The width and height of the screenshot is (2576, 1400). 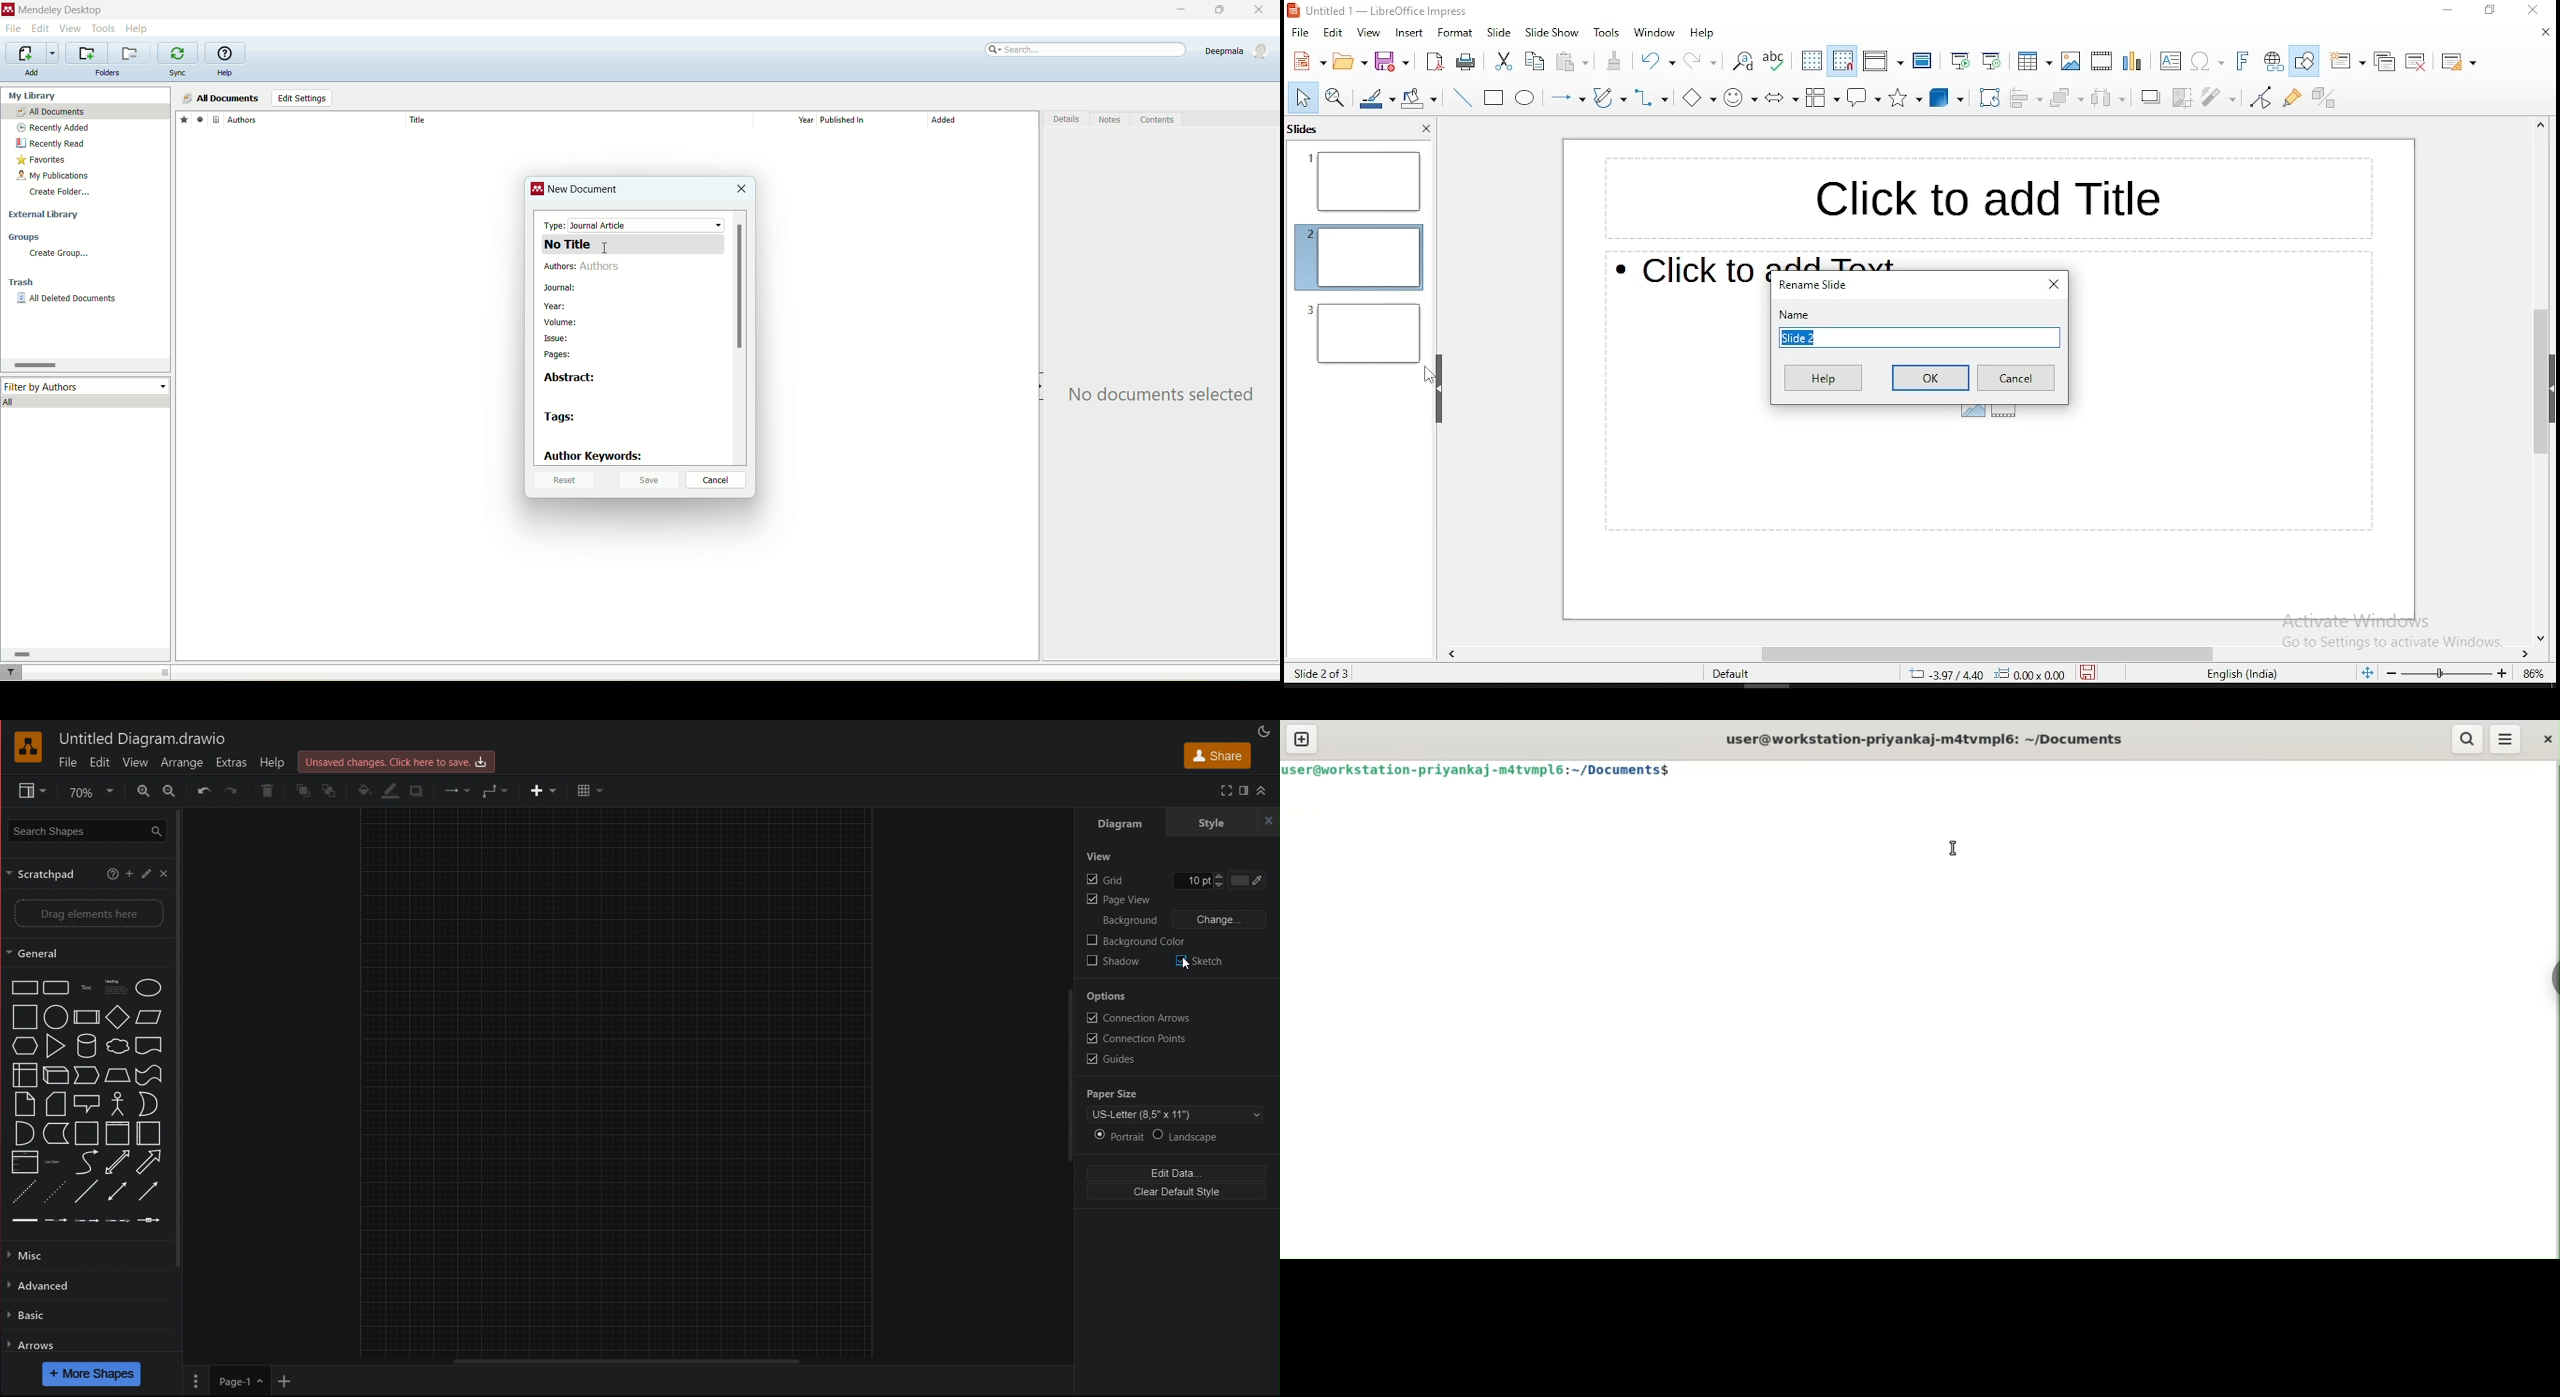 I want to click on bidirectional connector, so click(x=118, y=1192).